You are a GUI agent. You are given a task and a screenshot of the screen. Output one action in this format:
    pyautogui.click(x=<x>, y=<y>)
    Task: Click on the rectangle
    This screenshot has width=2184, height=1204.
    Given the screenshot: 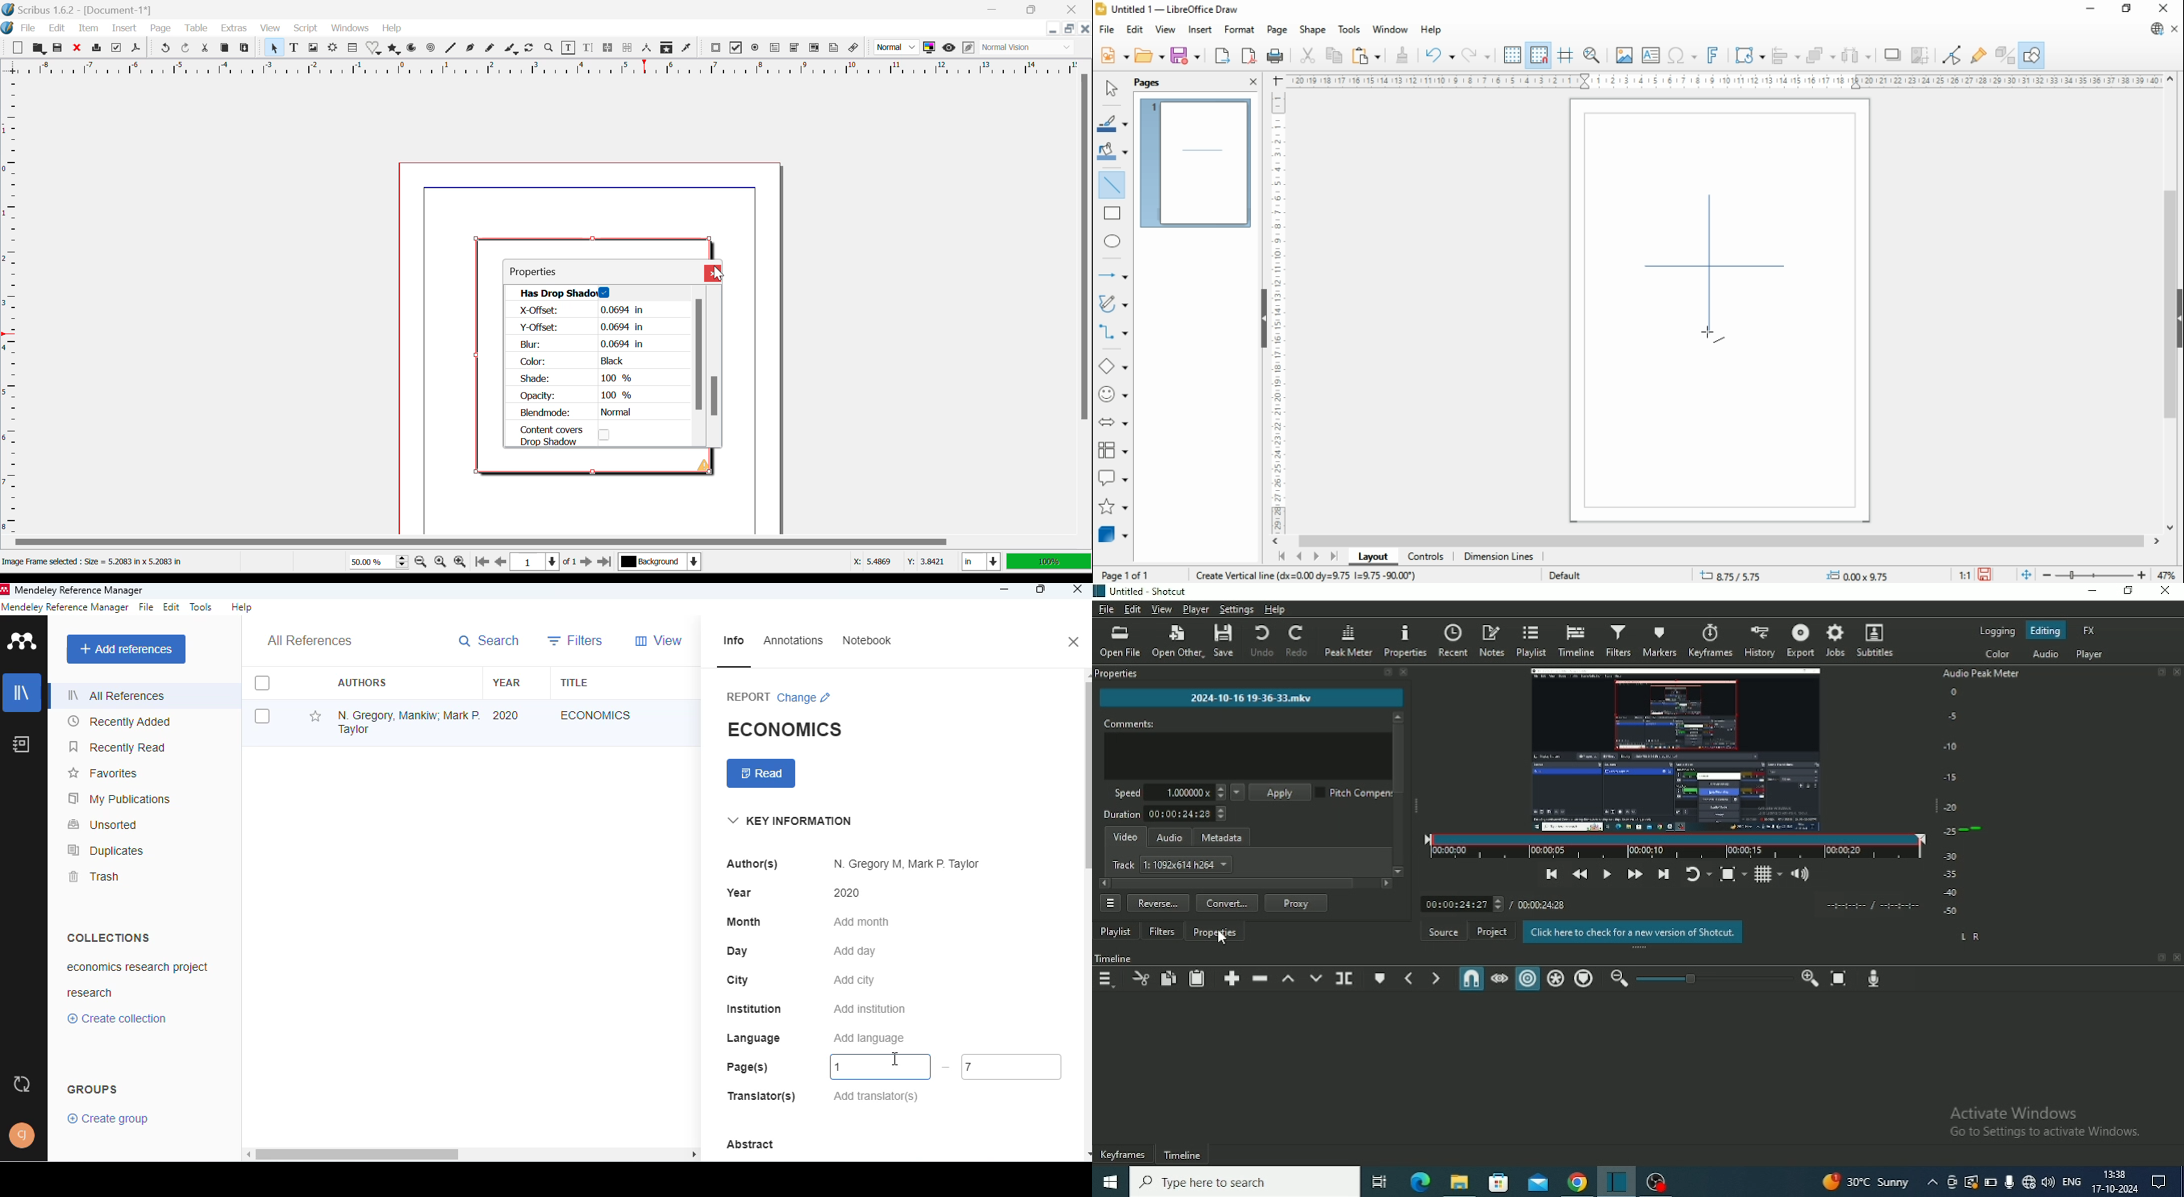 What is the action you would take?
    pyautogui.click(x=1112, y=213)
    